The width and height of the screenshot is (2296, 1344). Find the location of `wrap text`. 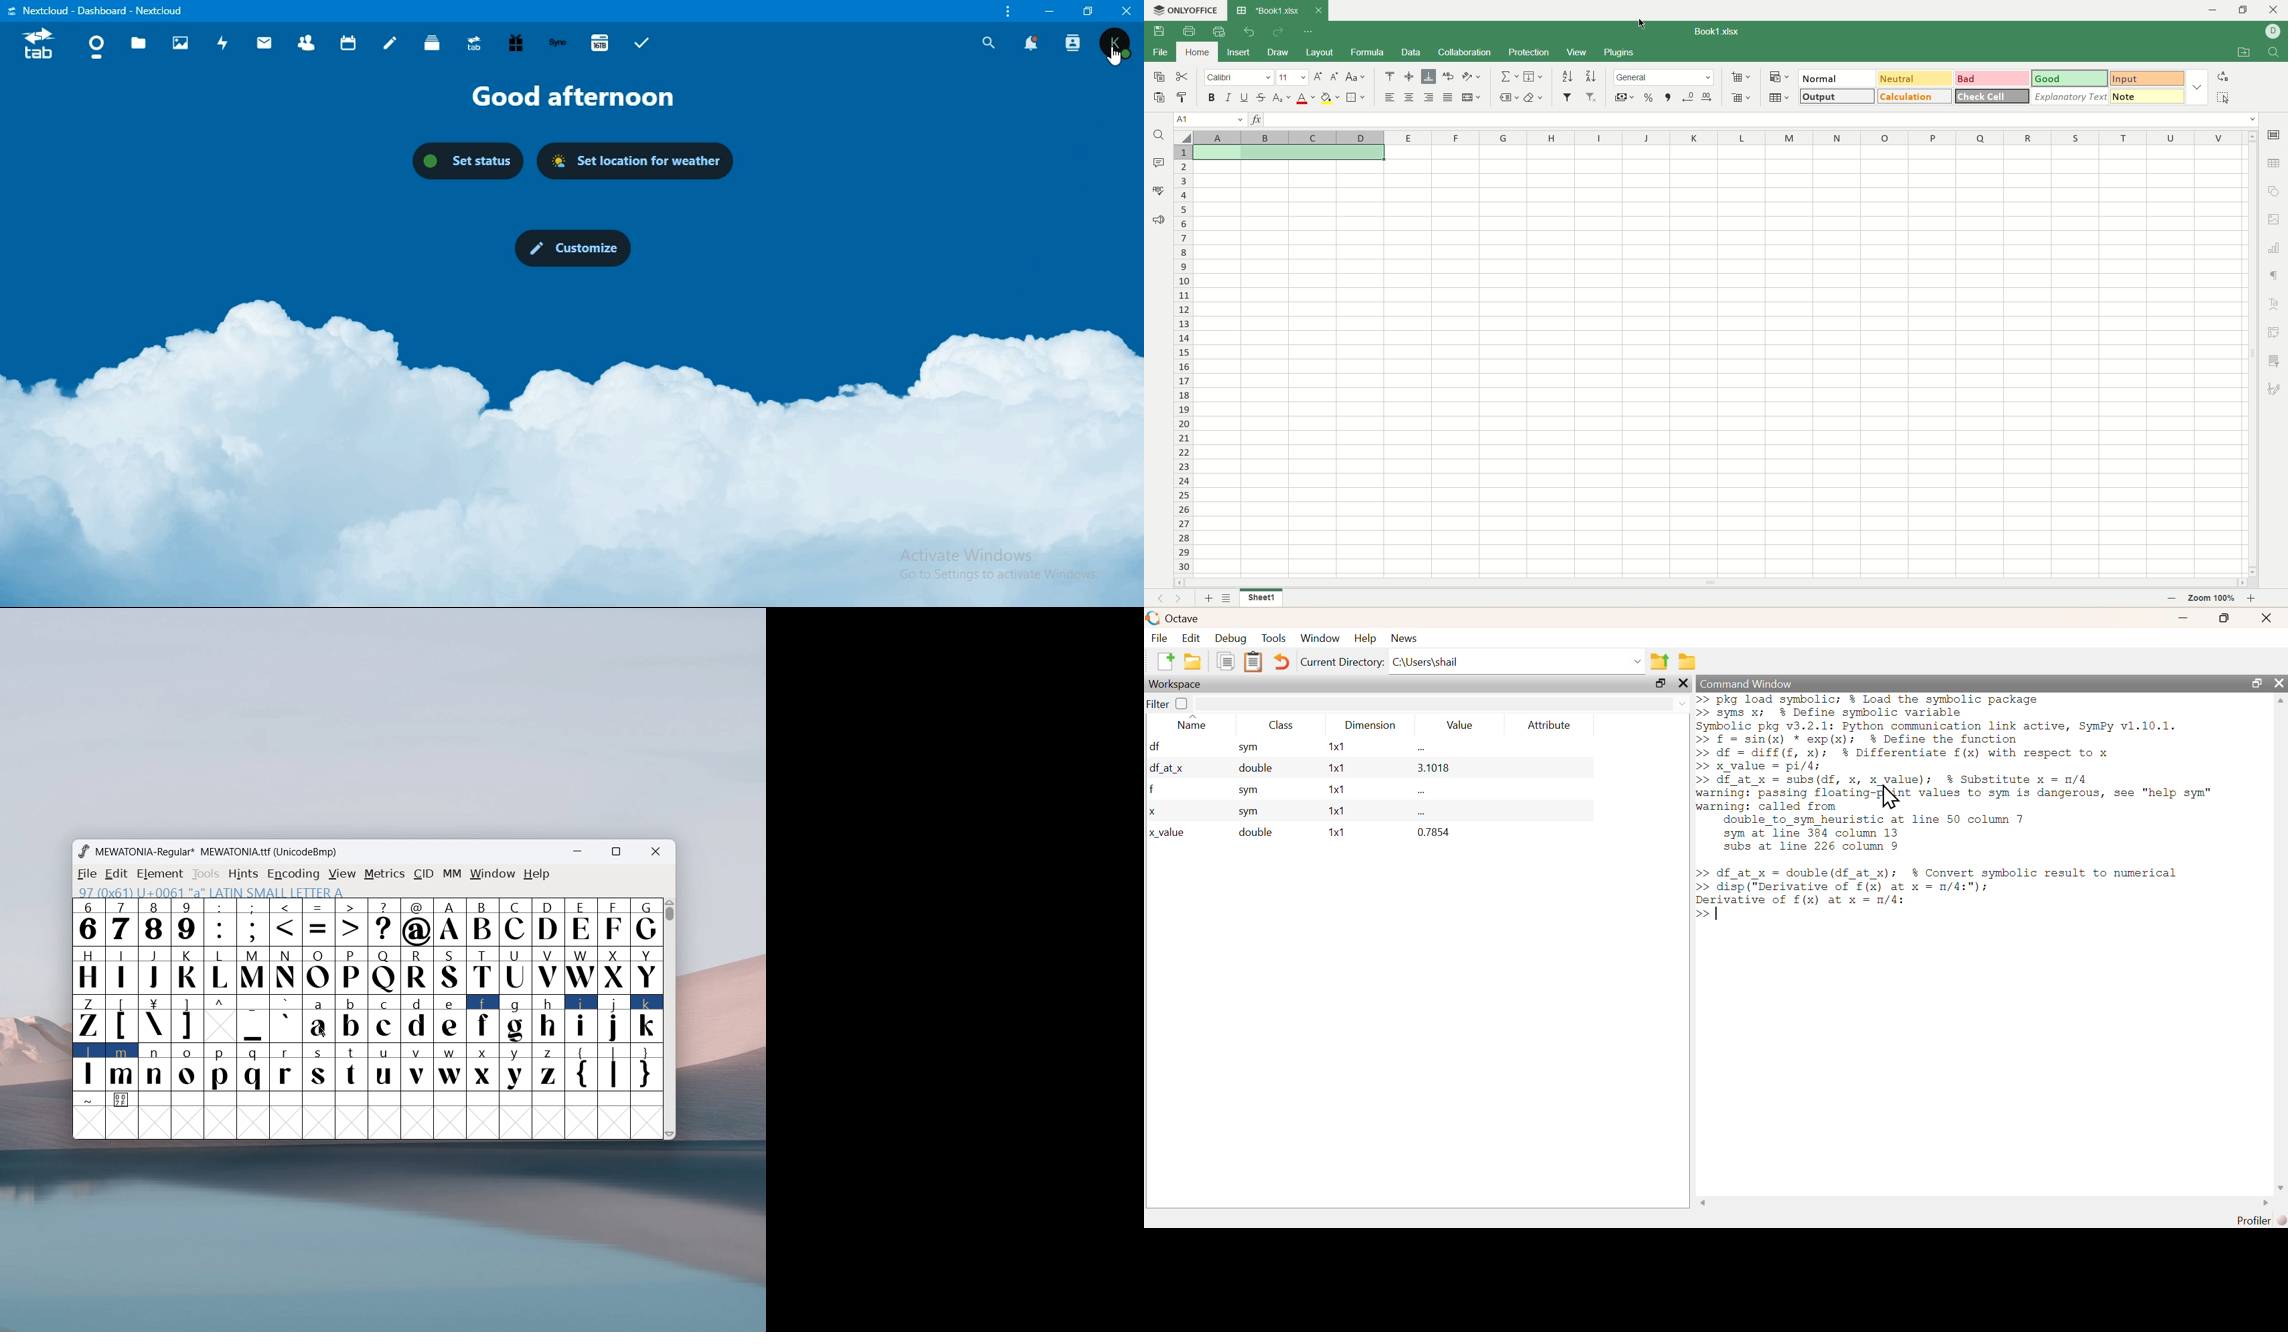

wrap text is located at coordinates (1447, 76).